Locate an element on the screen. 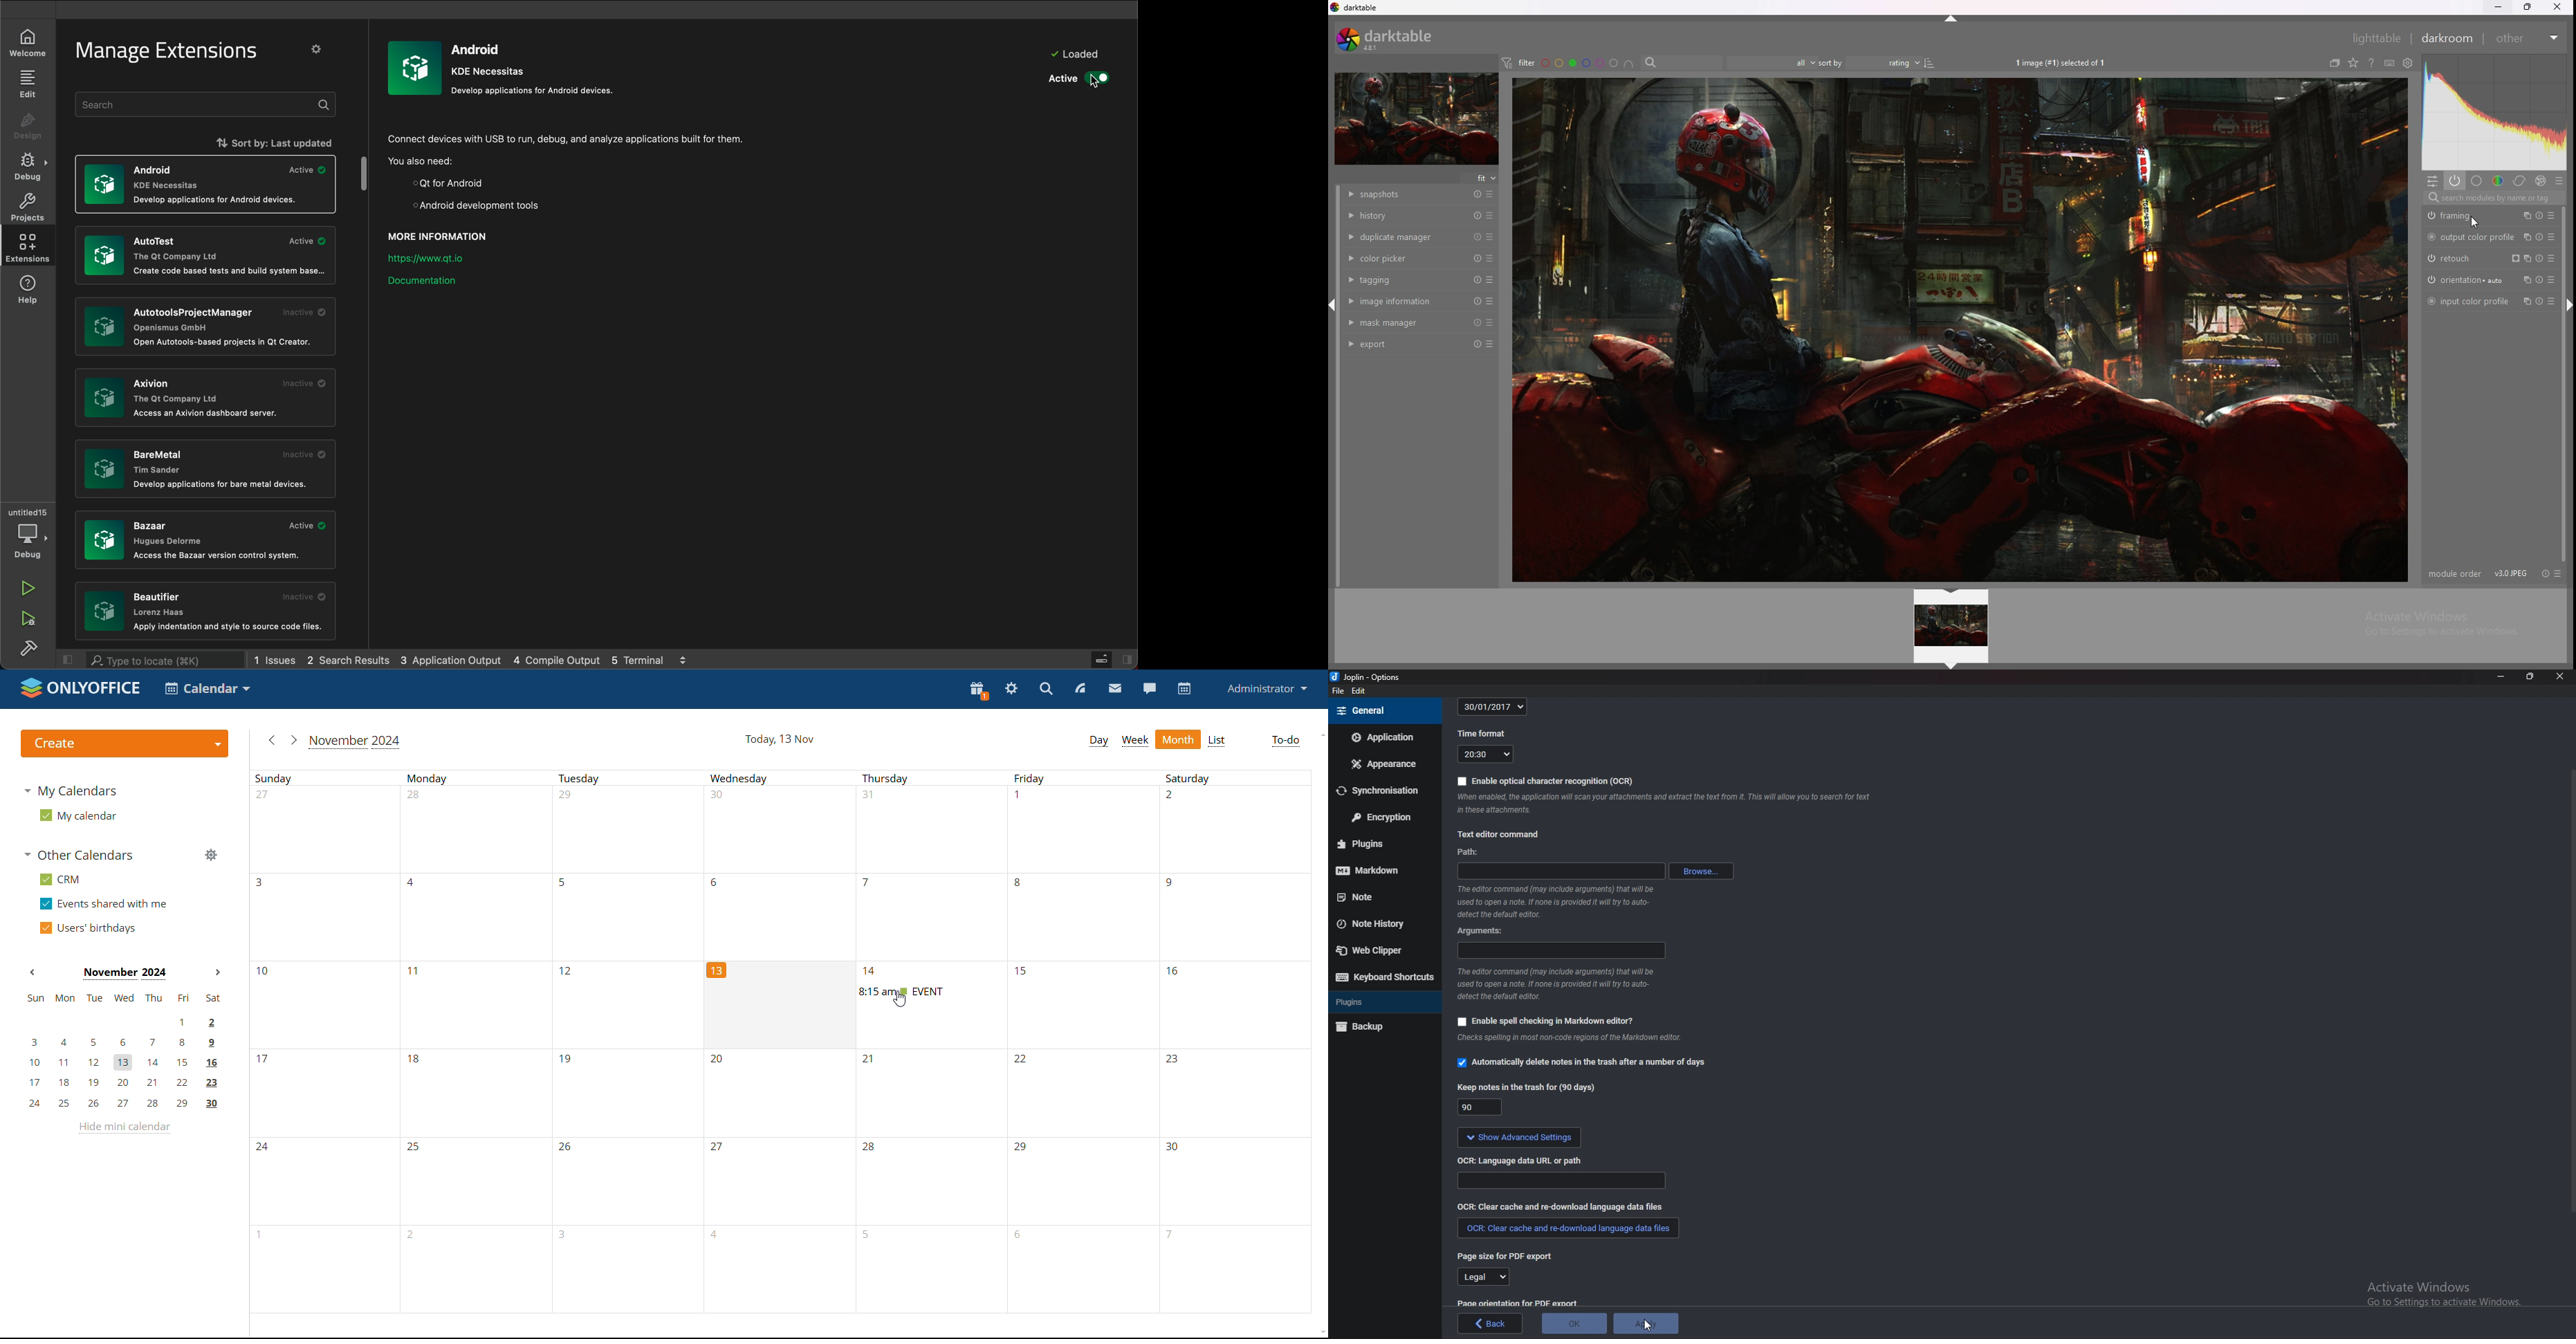 The image size is (2576, 1344). presets is located at coordinates (1492, 258).